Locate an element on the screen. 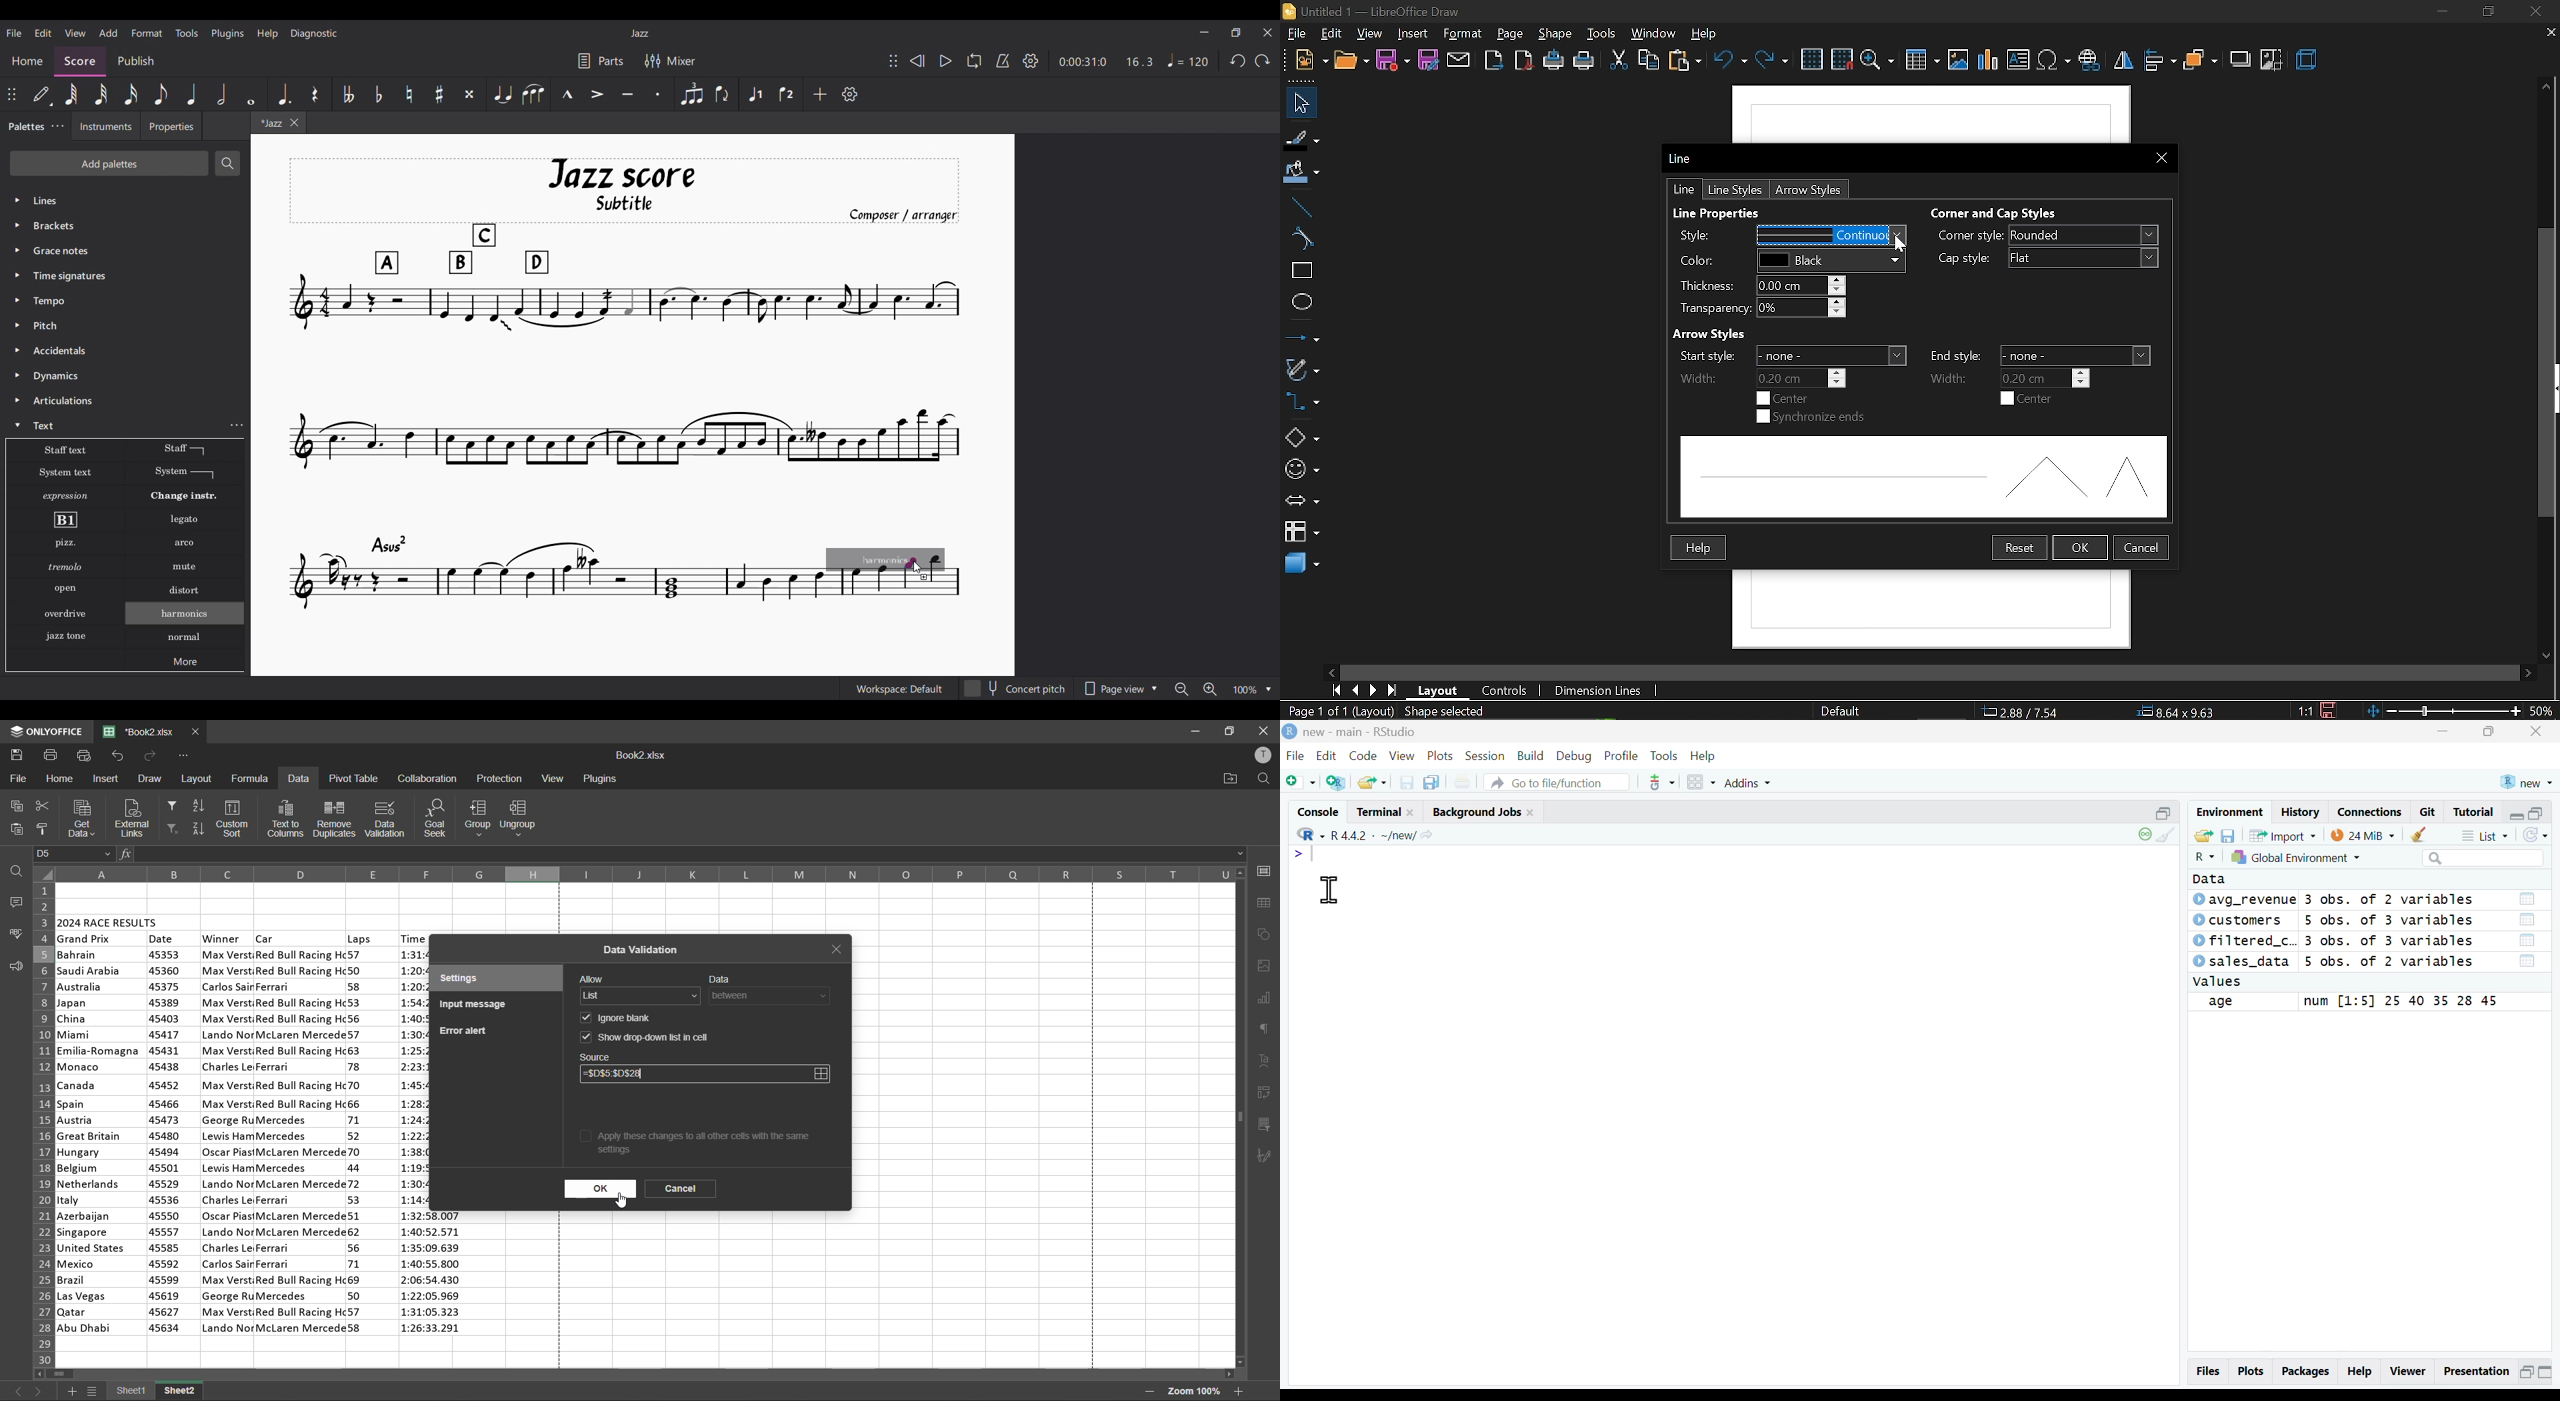 The height and width of the screenshot is (1428, 2576). Edit is located at coordinates (1326, 757).